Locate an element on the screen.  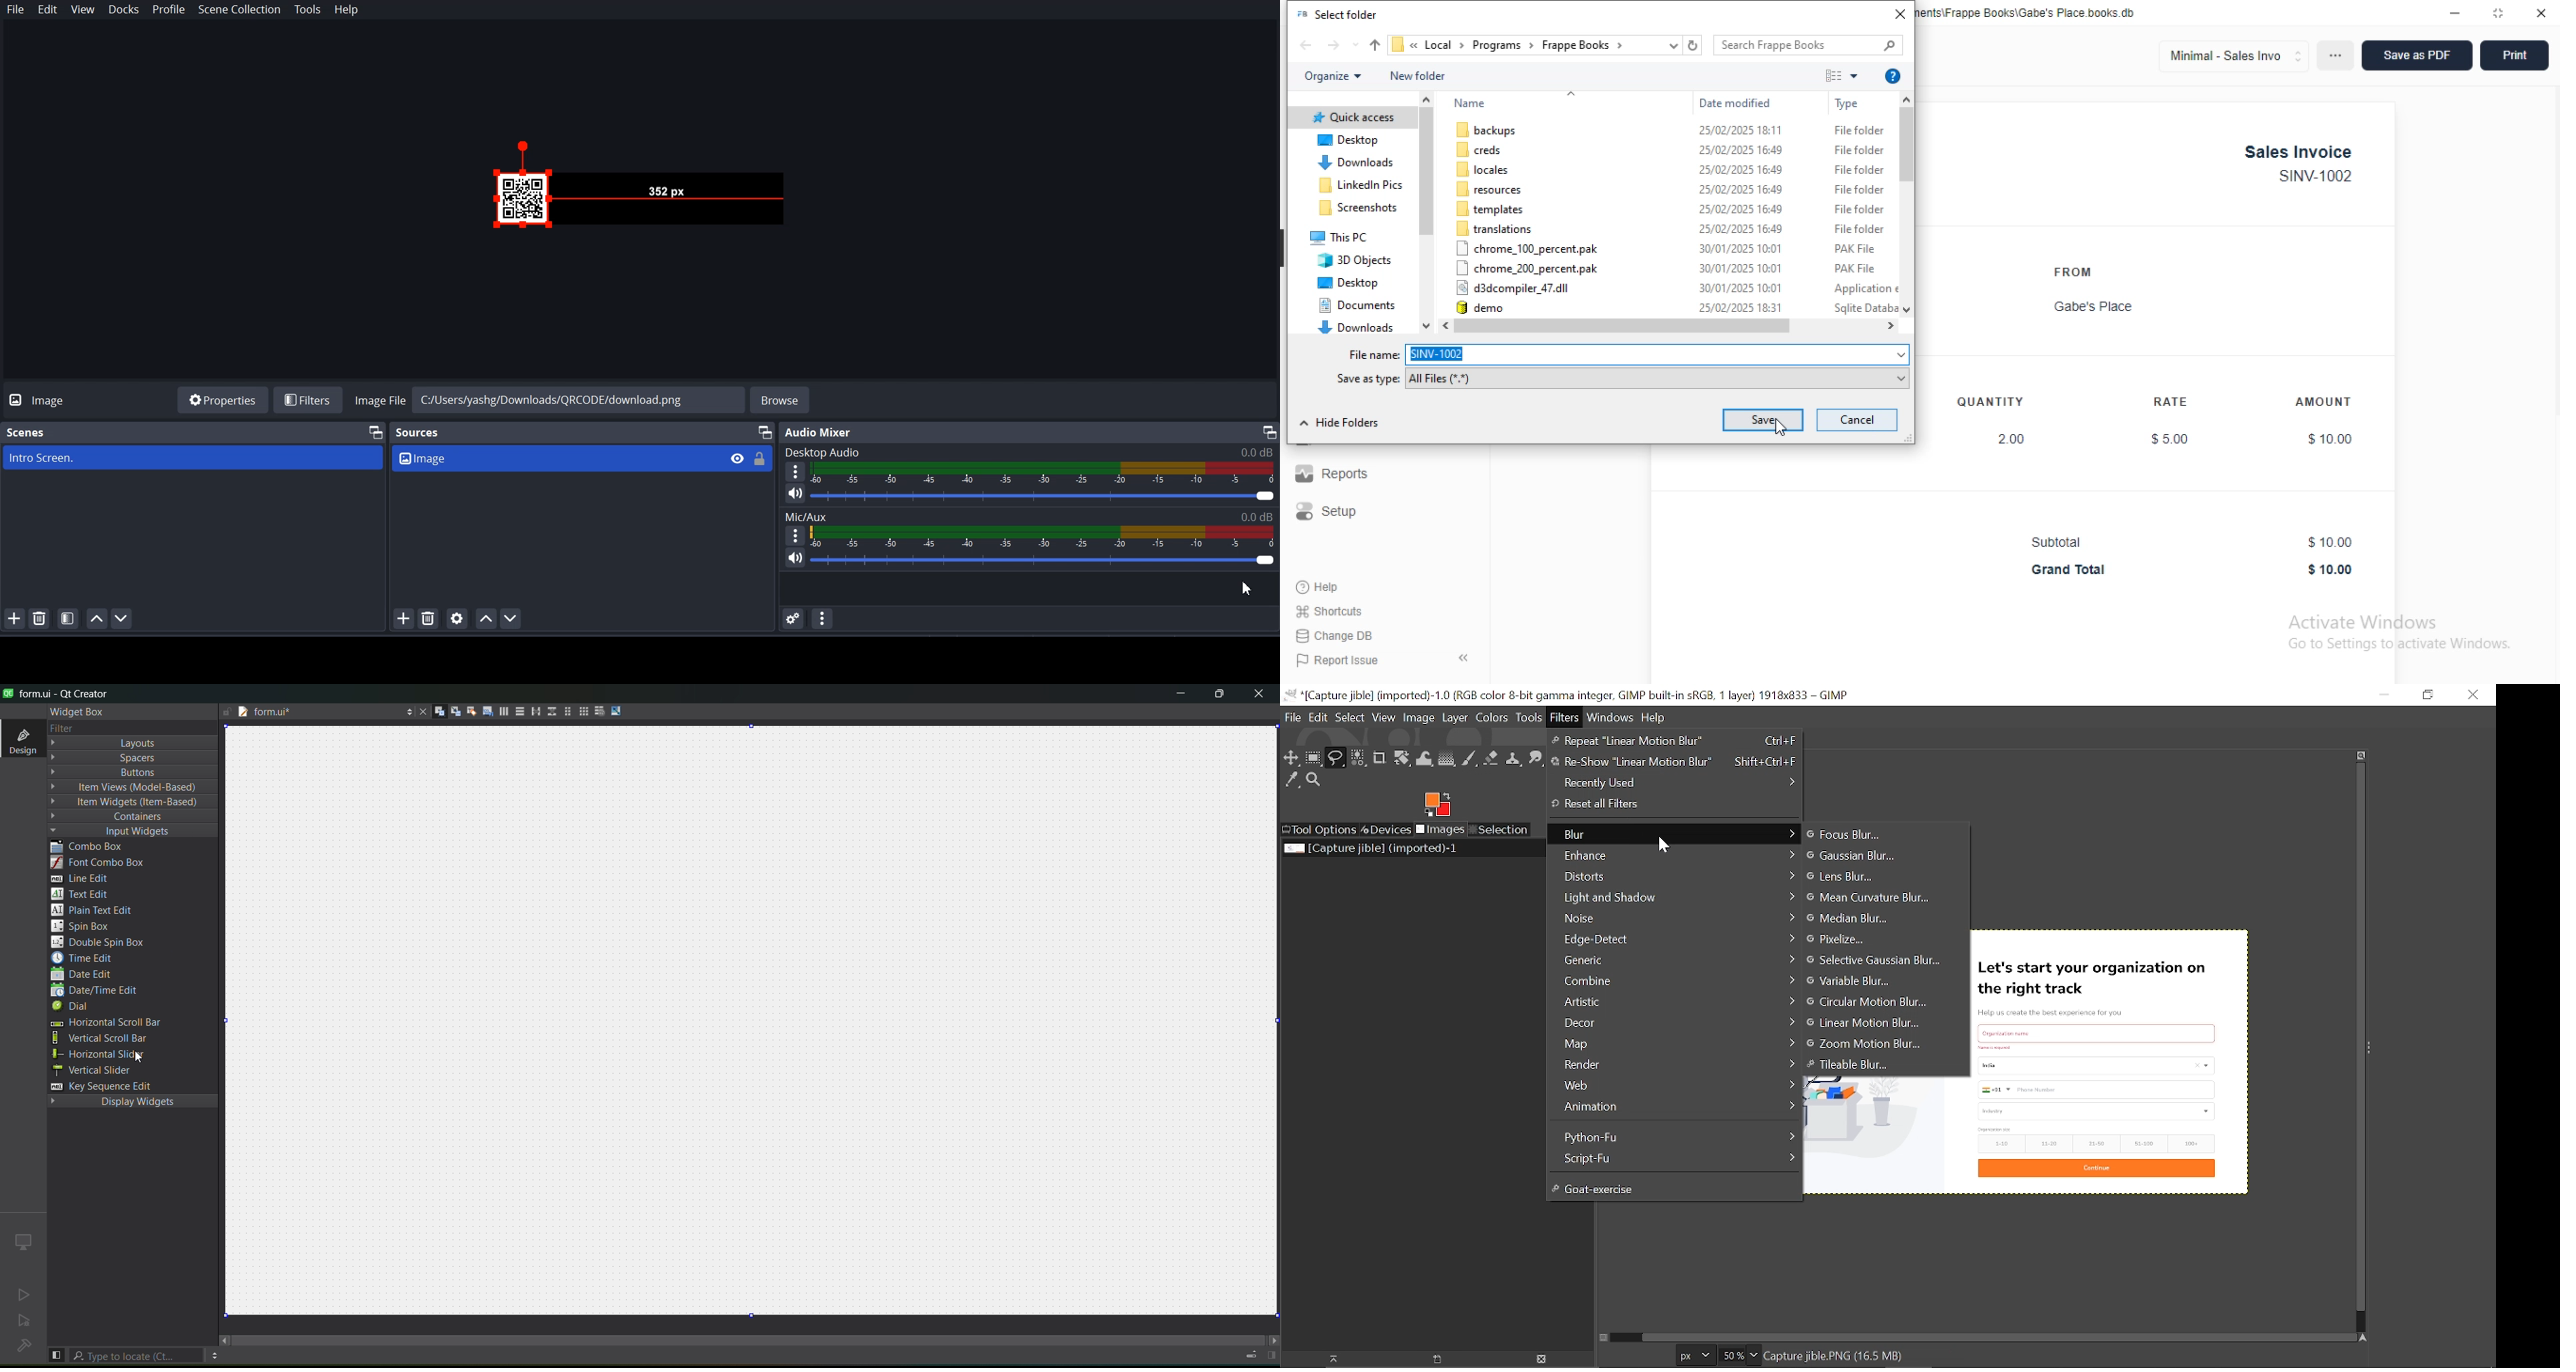
new folder is located at coordinates (1418, 75).